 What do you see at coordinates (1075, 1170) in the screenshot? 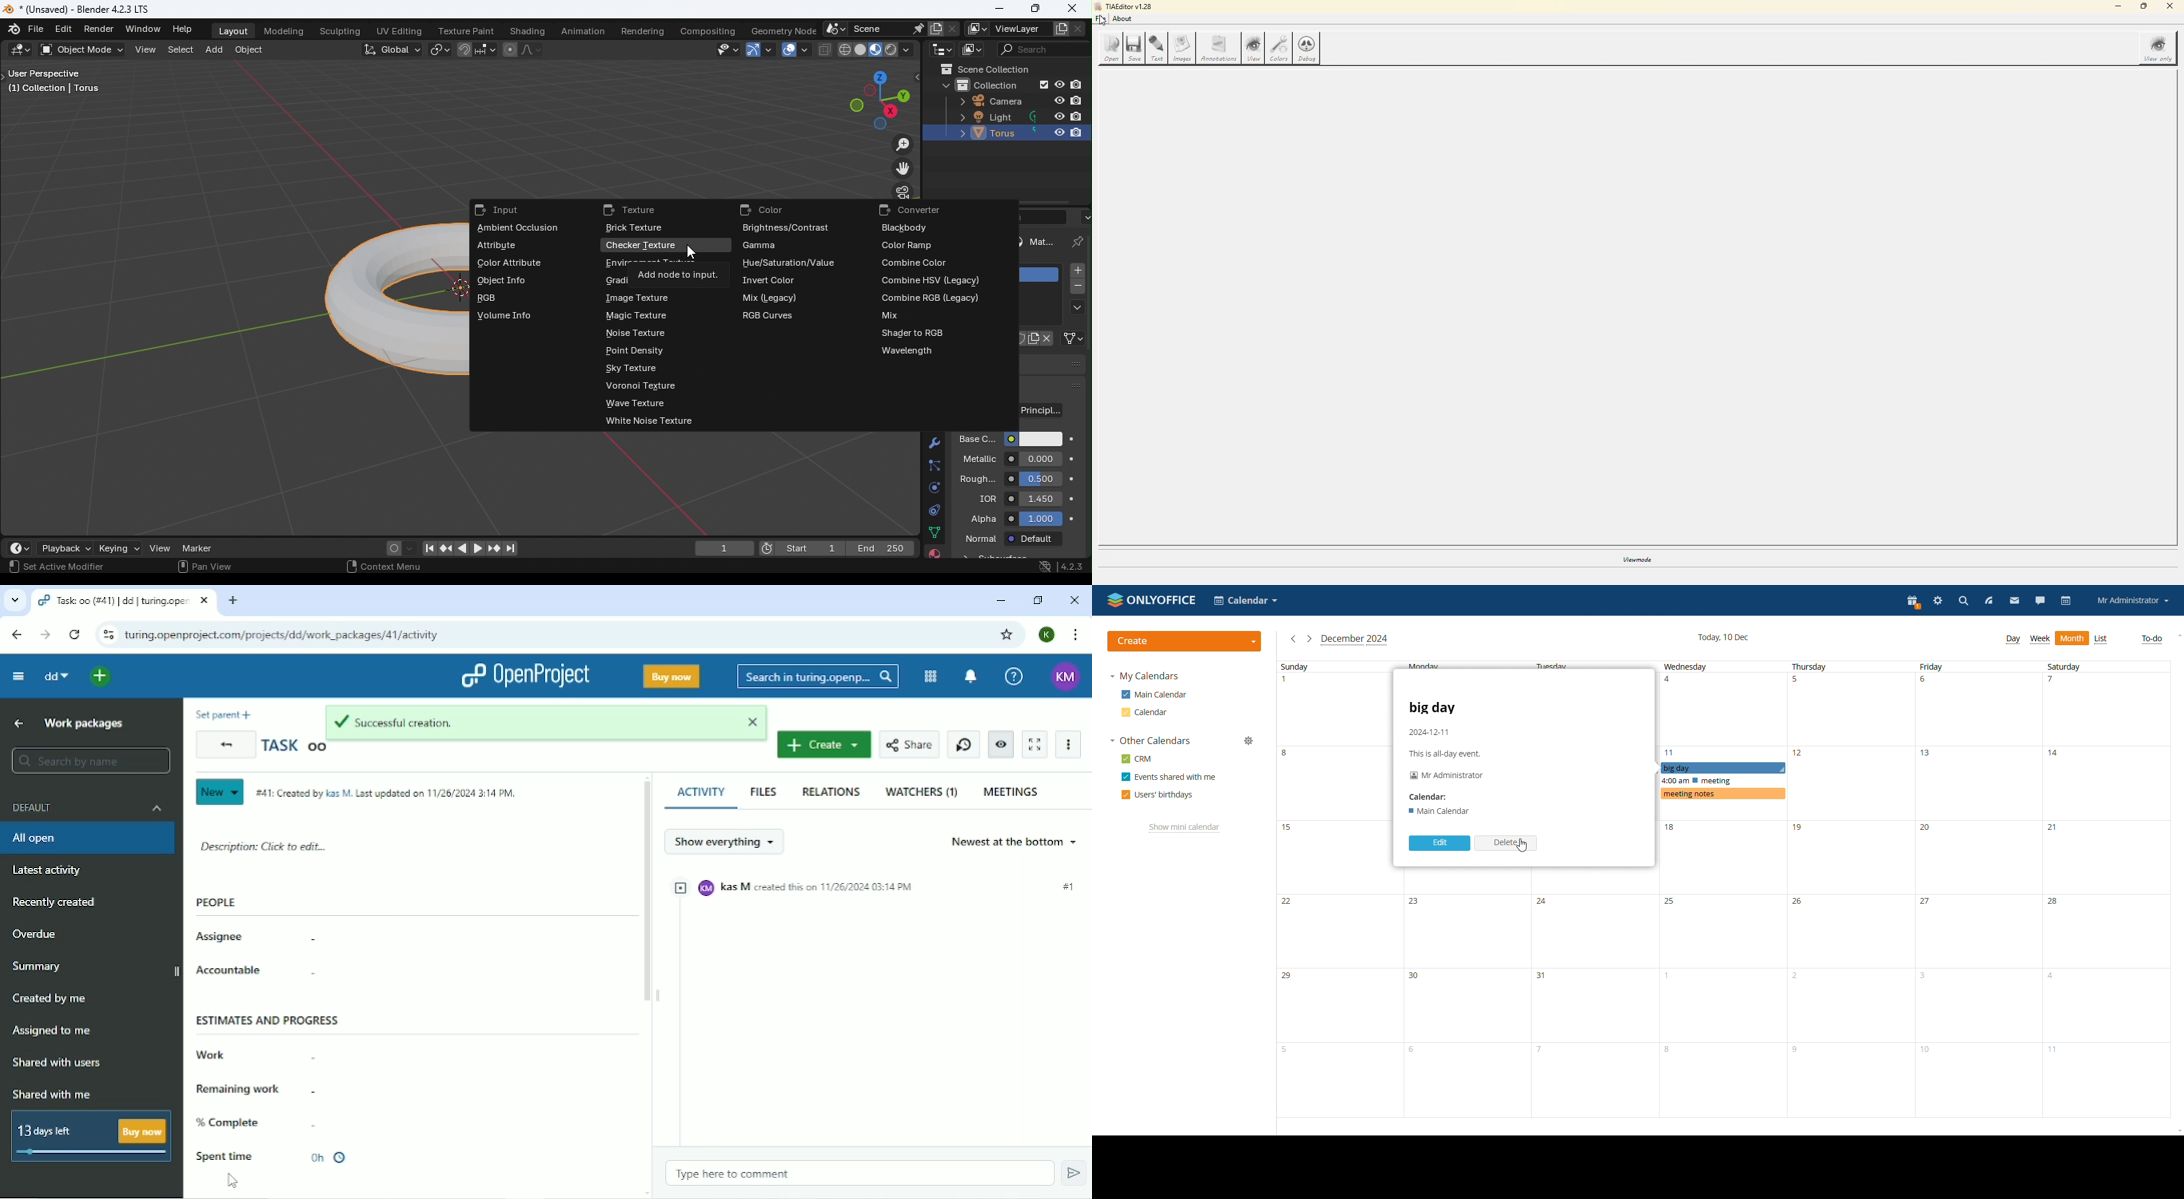
I see `Submit comment` at bounding box center [1075, 1170].